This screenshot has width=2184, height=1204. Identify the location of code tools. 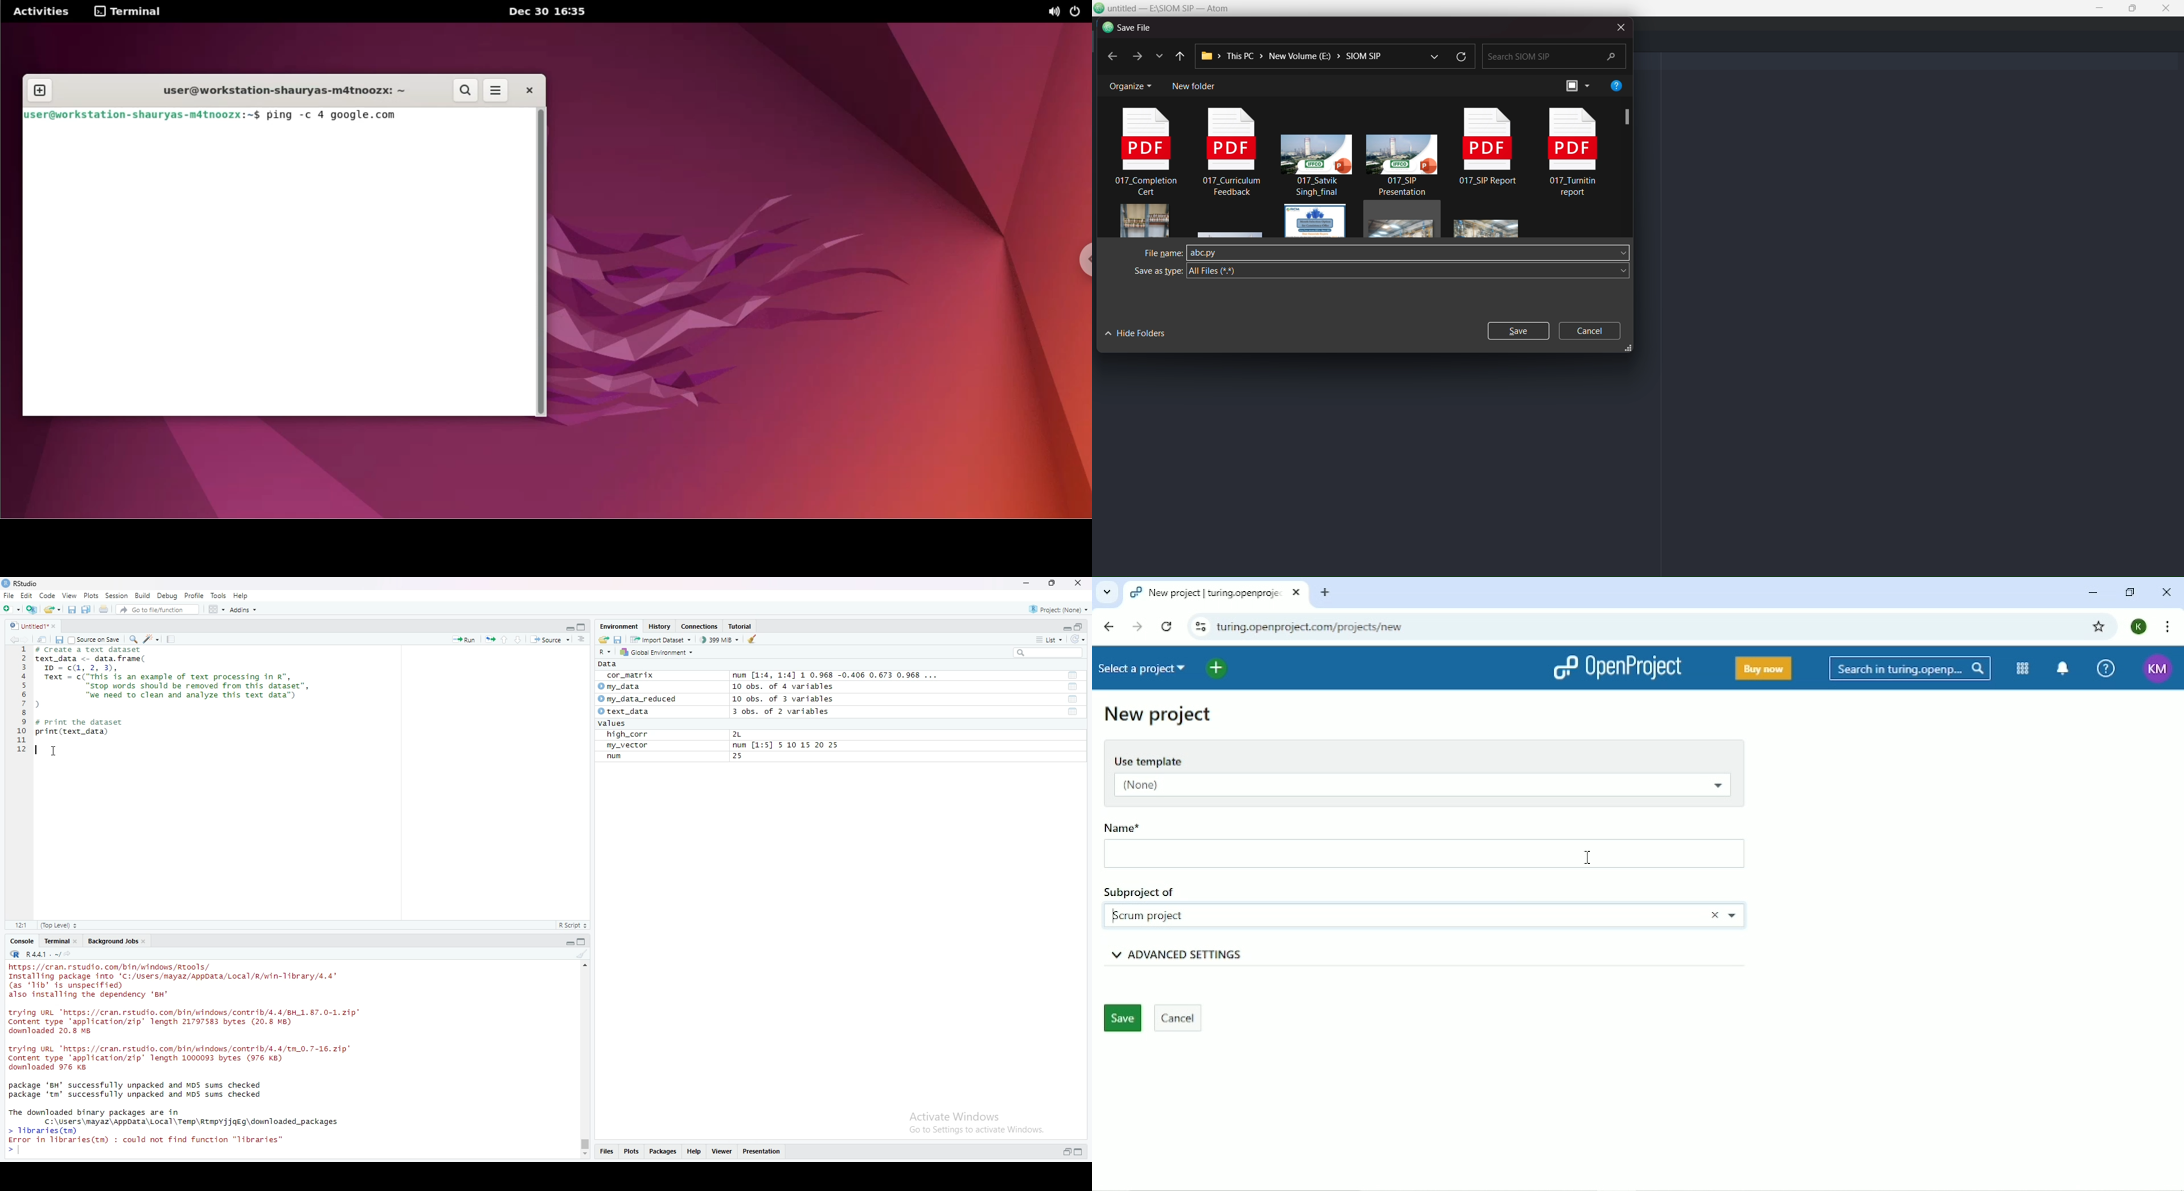
(152, 640).